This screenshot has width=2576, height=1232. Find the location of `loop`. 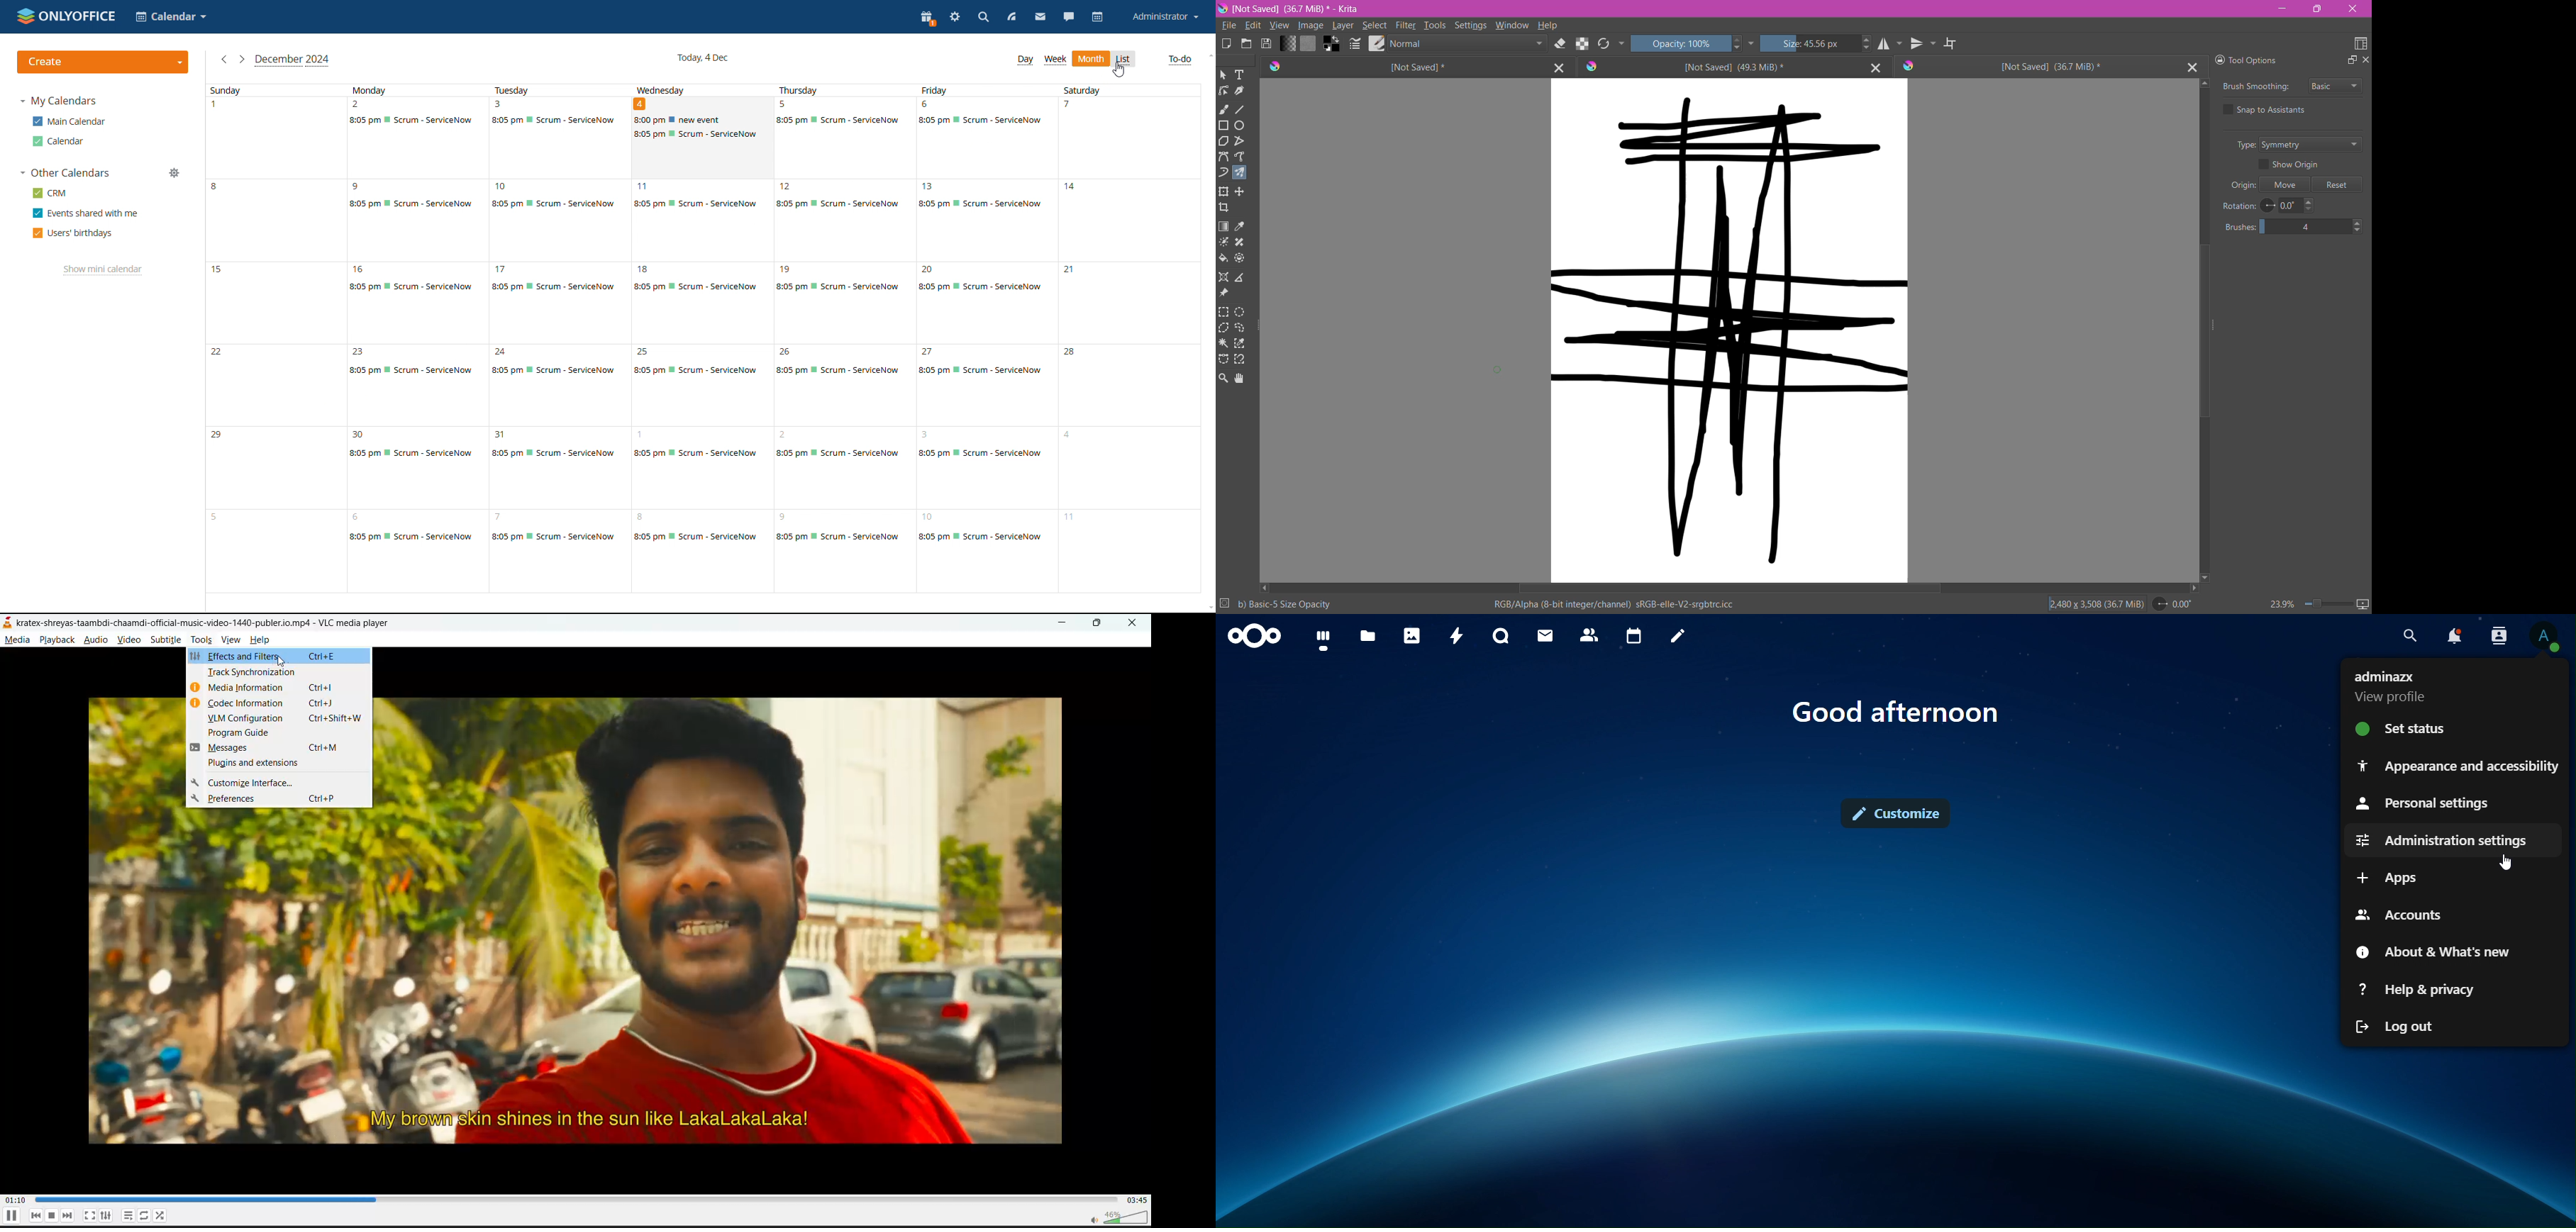

loop is located at coordinates (143, 1216).